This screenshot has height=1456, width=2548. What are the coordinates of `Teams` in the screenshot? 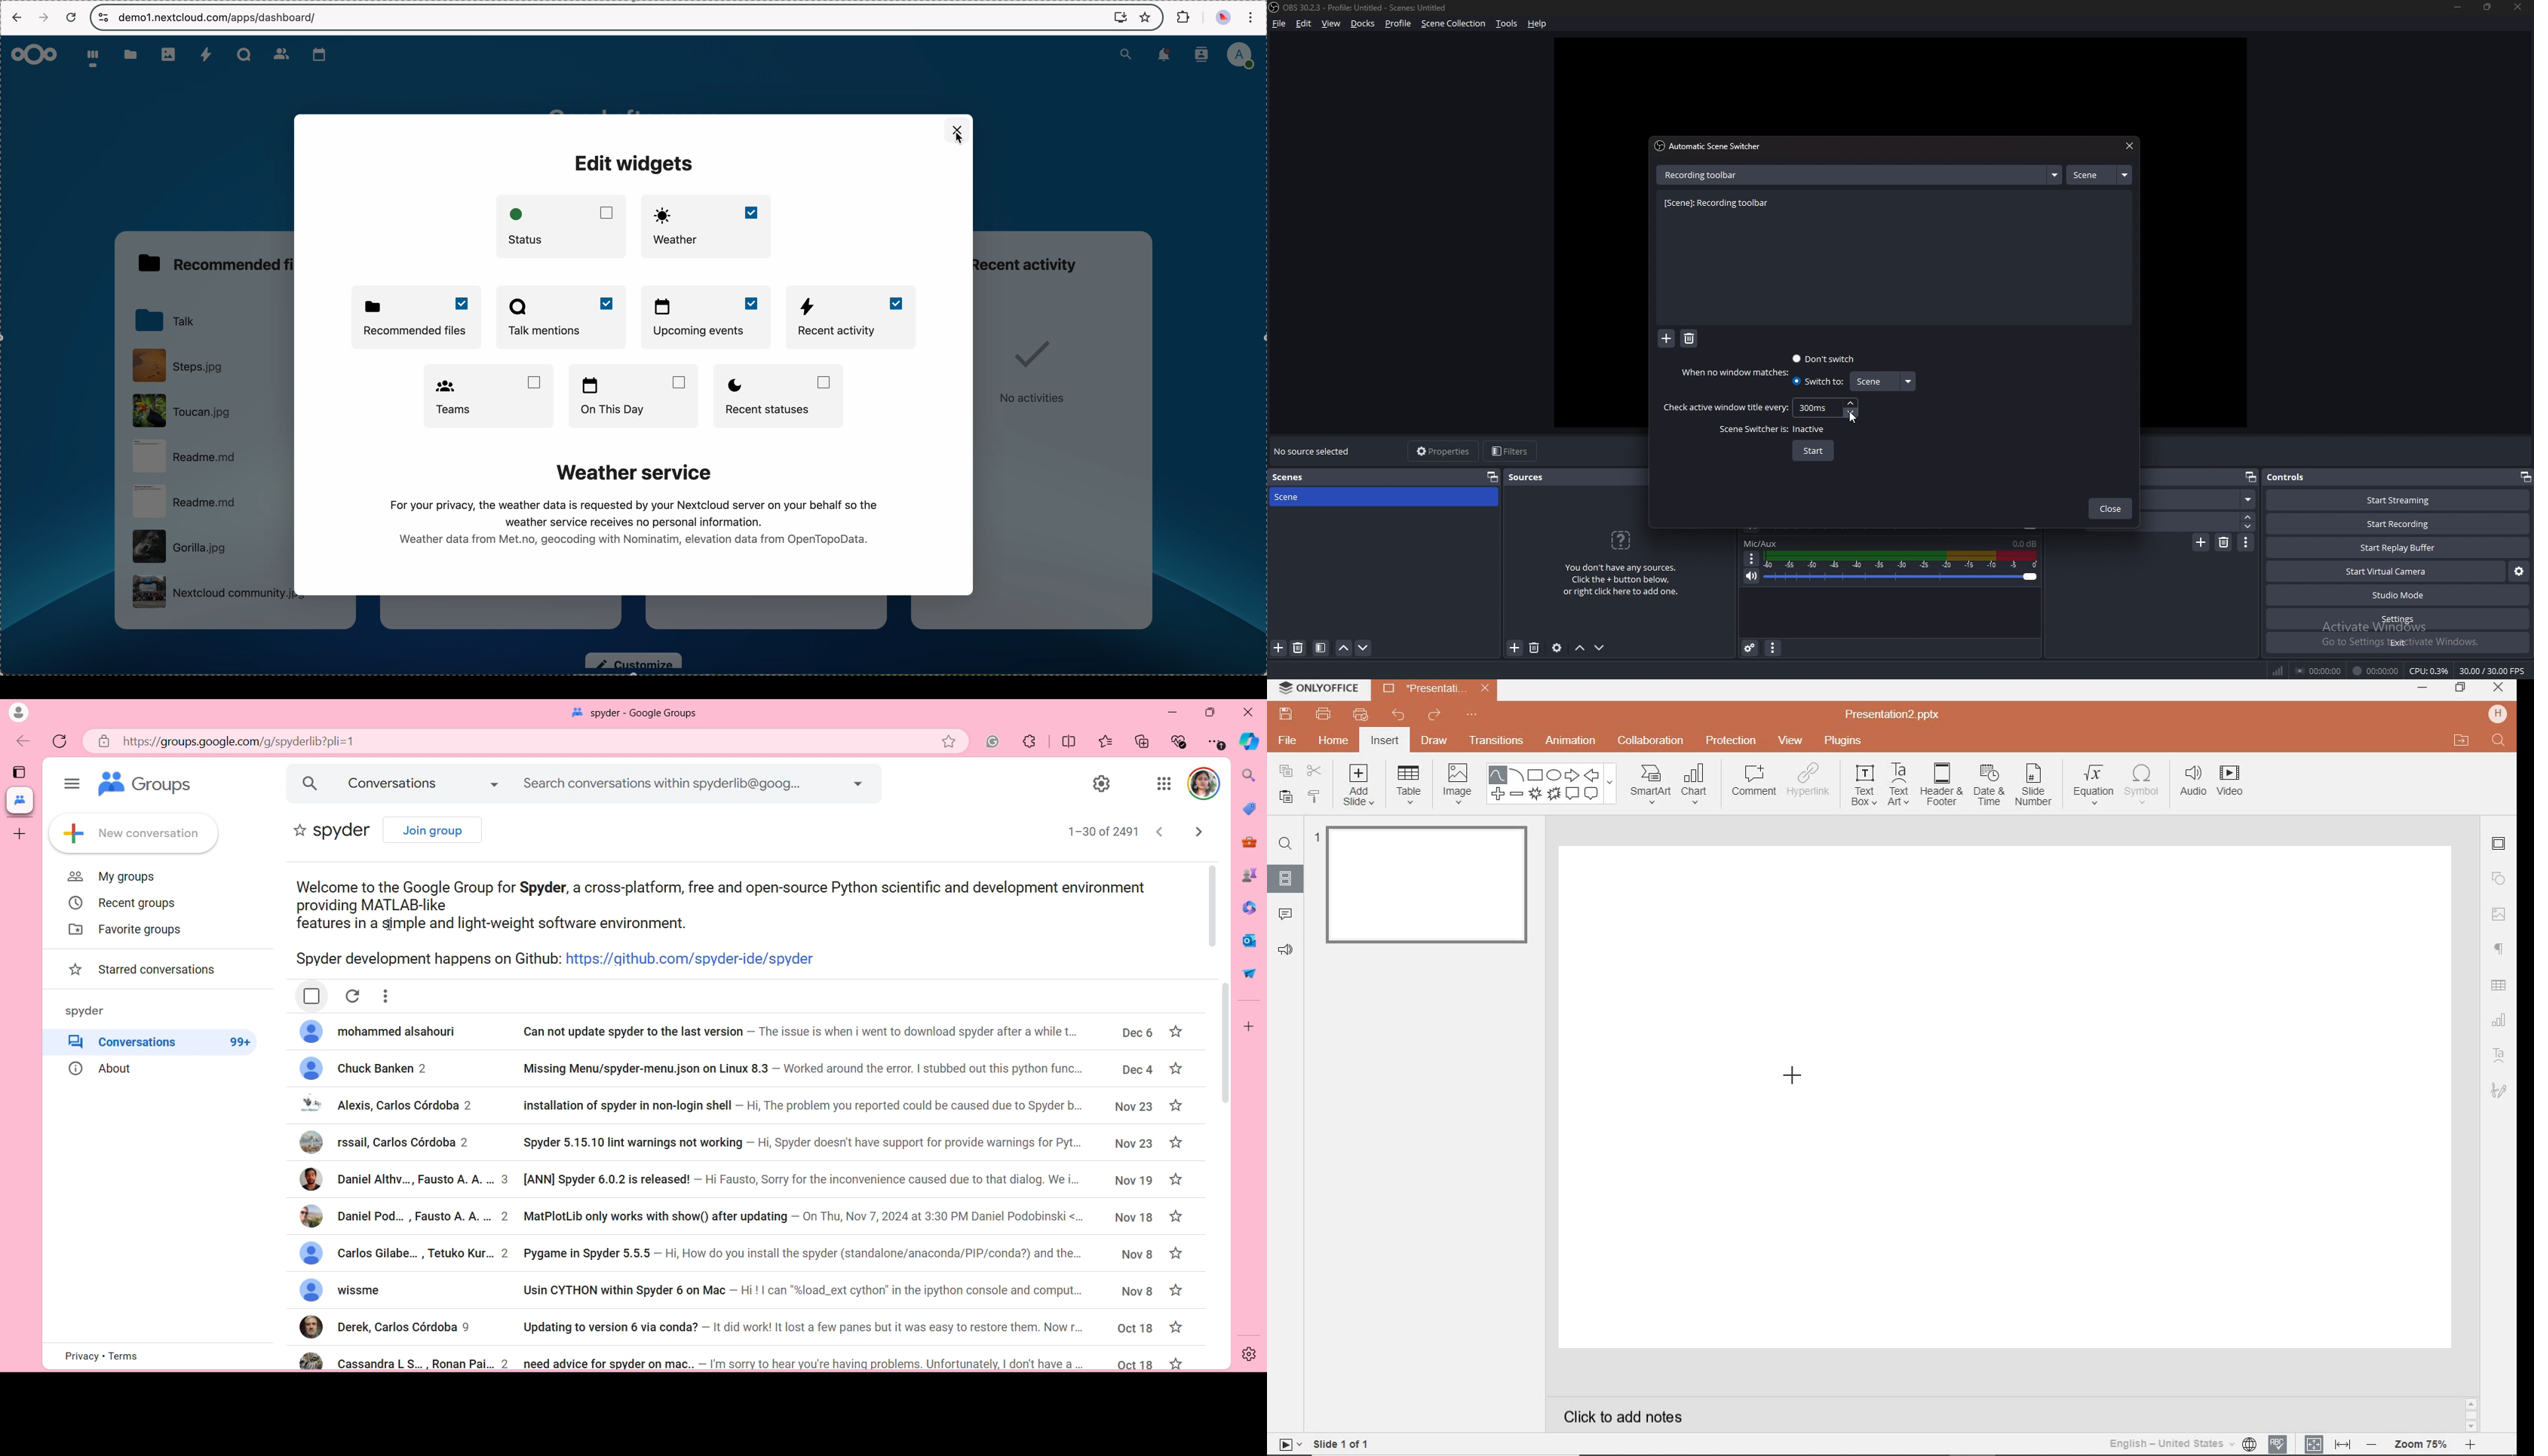 It's located at (488, 396).